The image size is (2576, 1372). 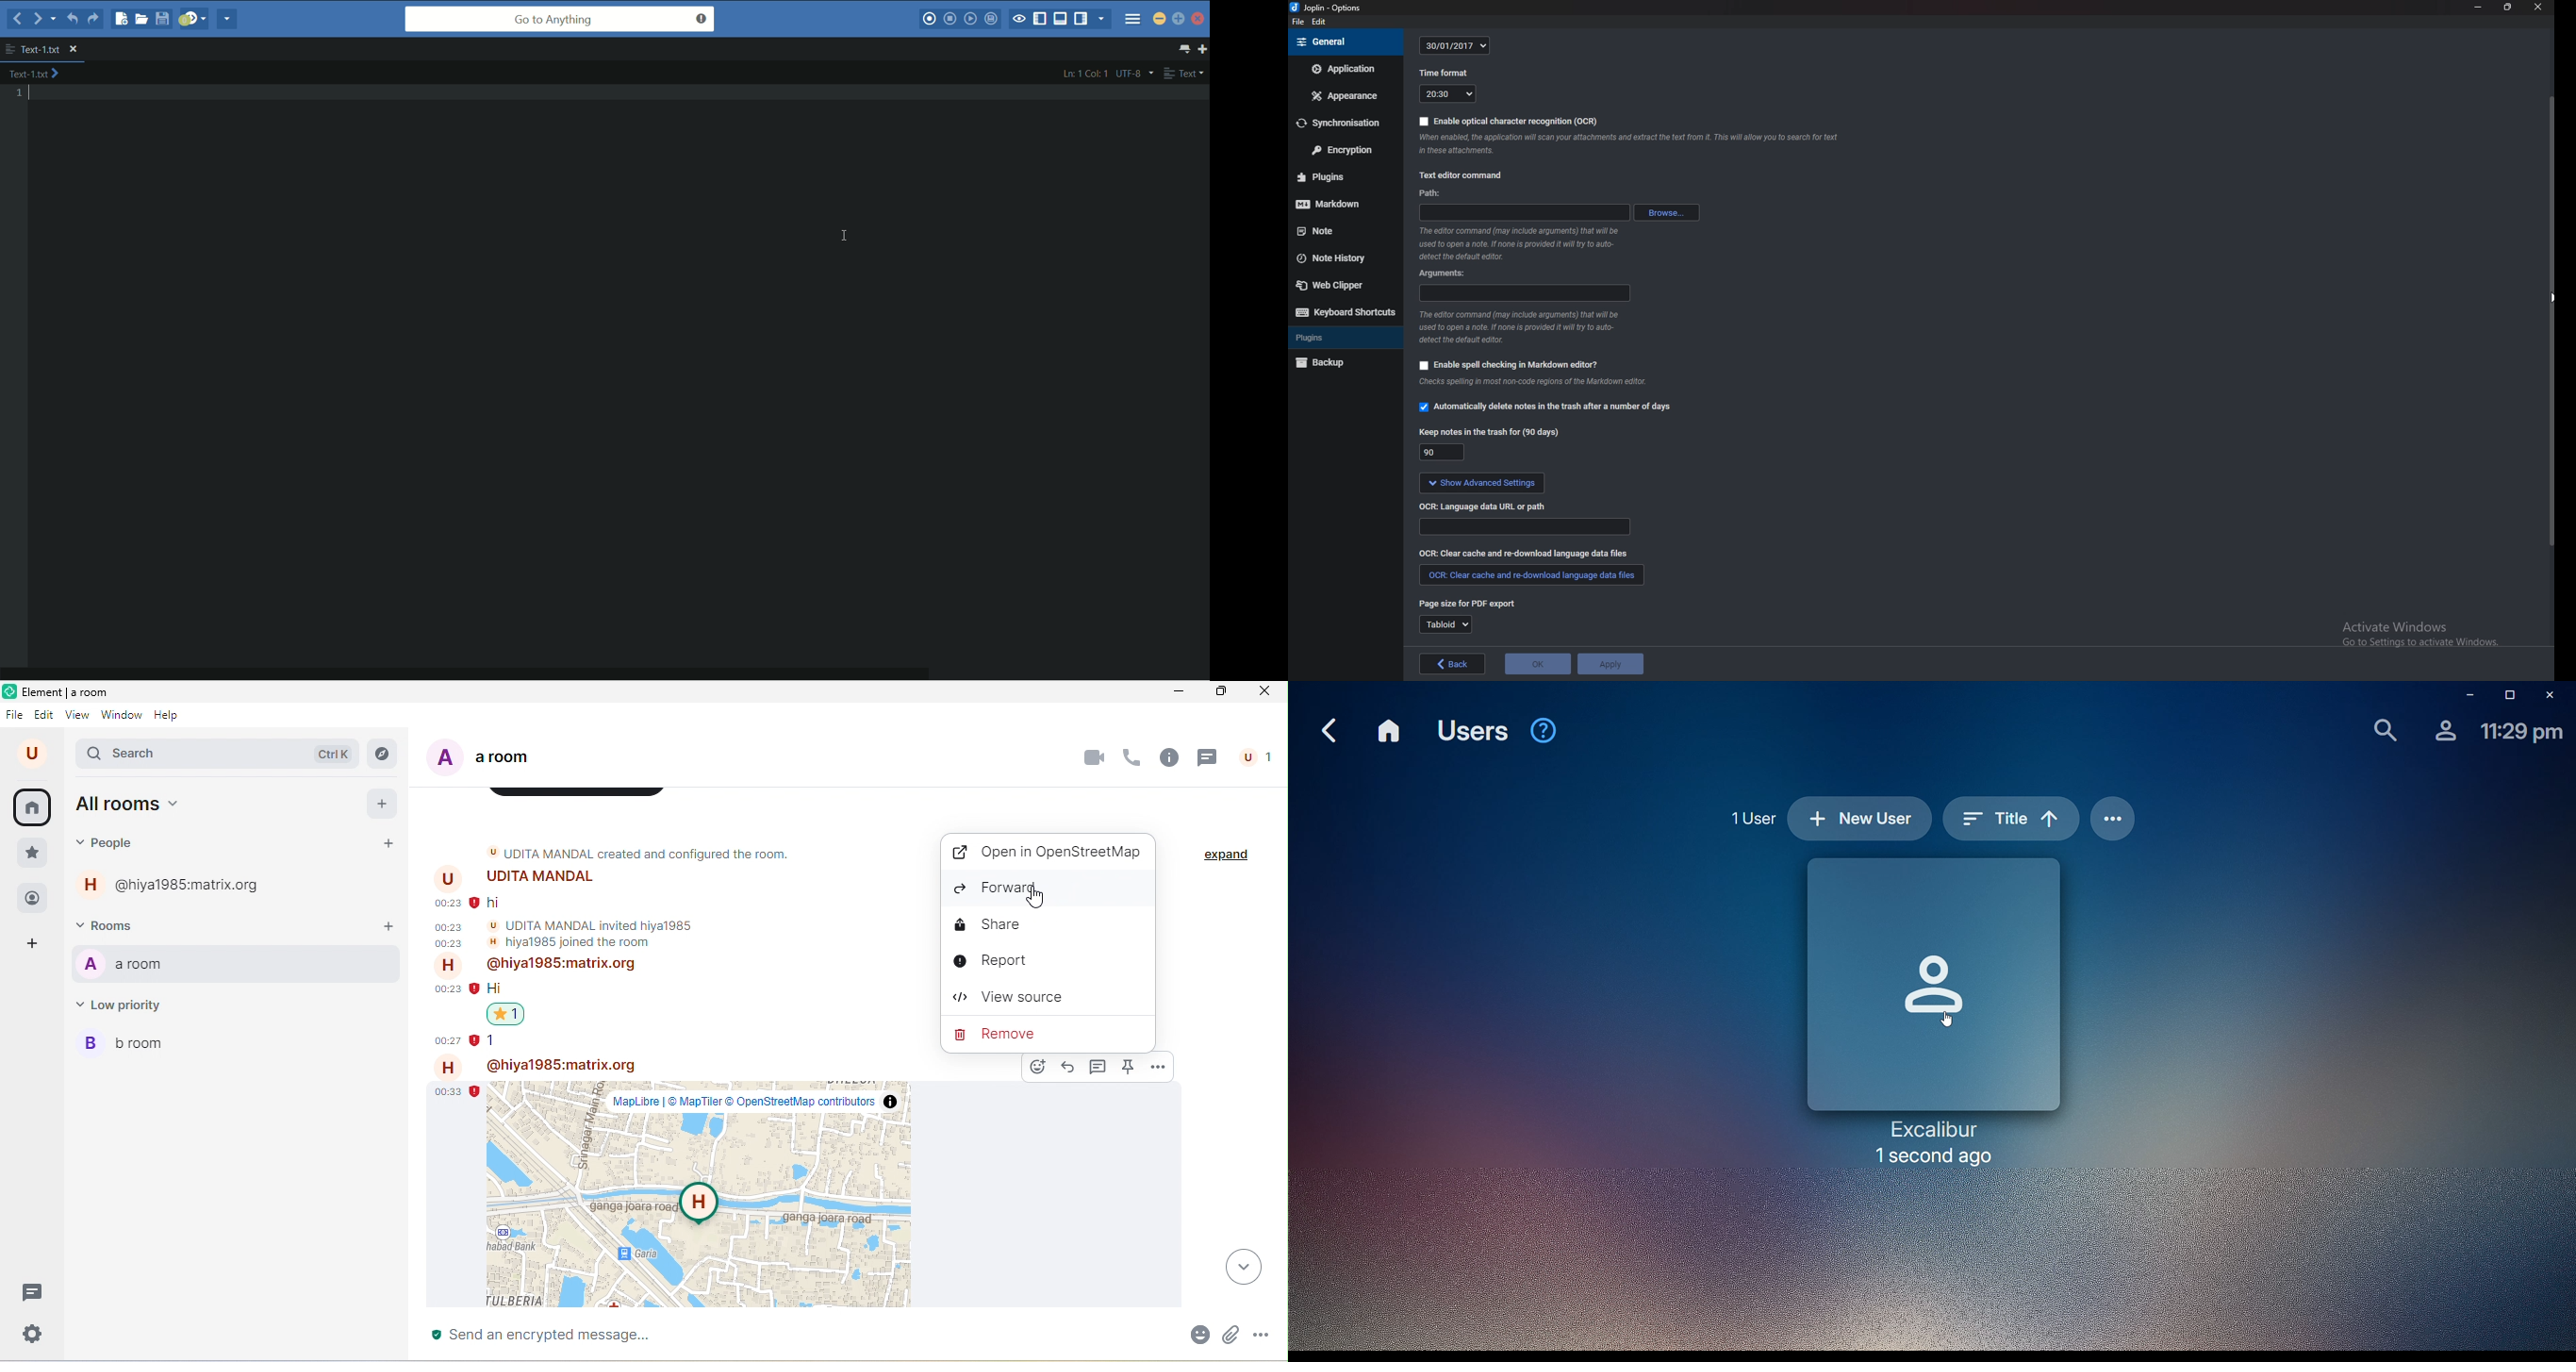 I want to click on forward, so click(x=1008, y=888).